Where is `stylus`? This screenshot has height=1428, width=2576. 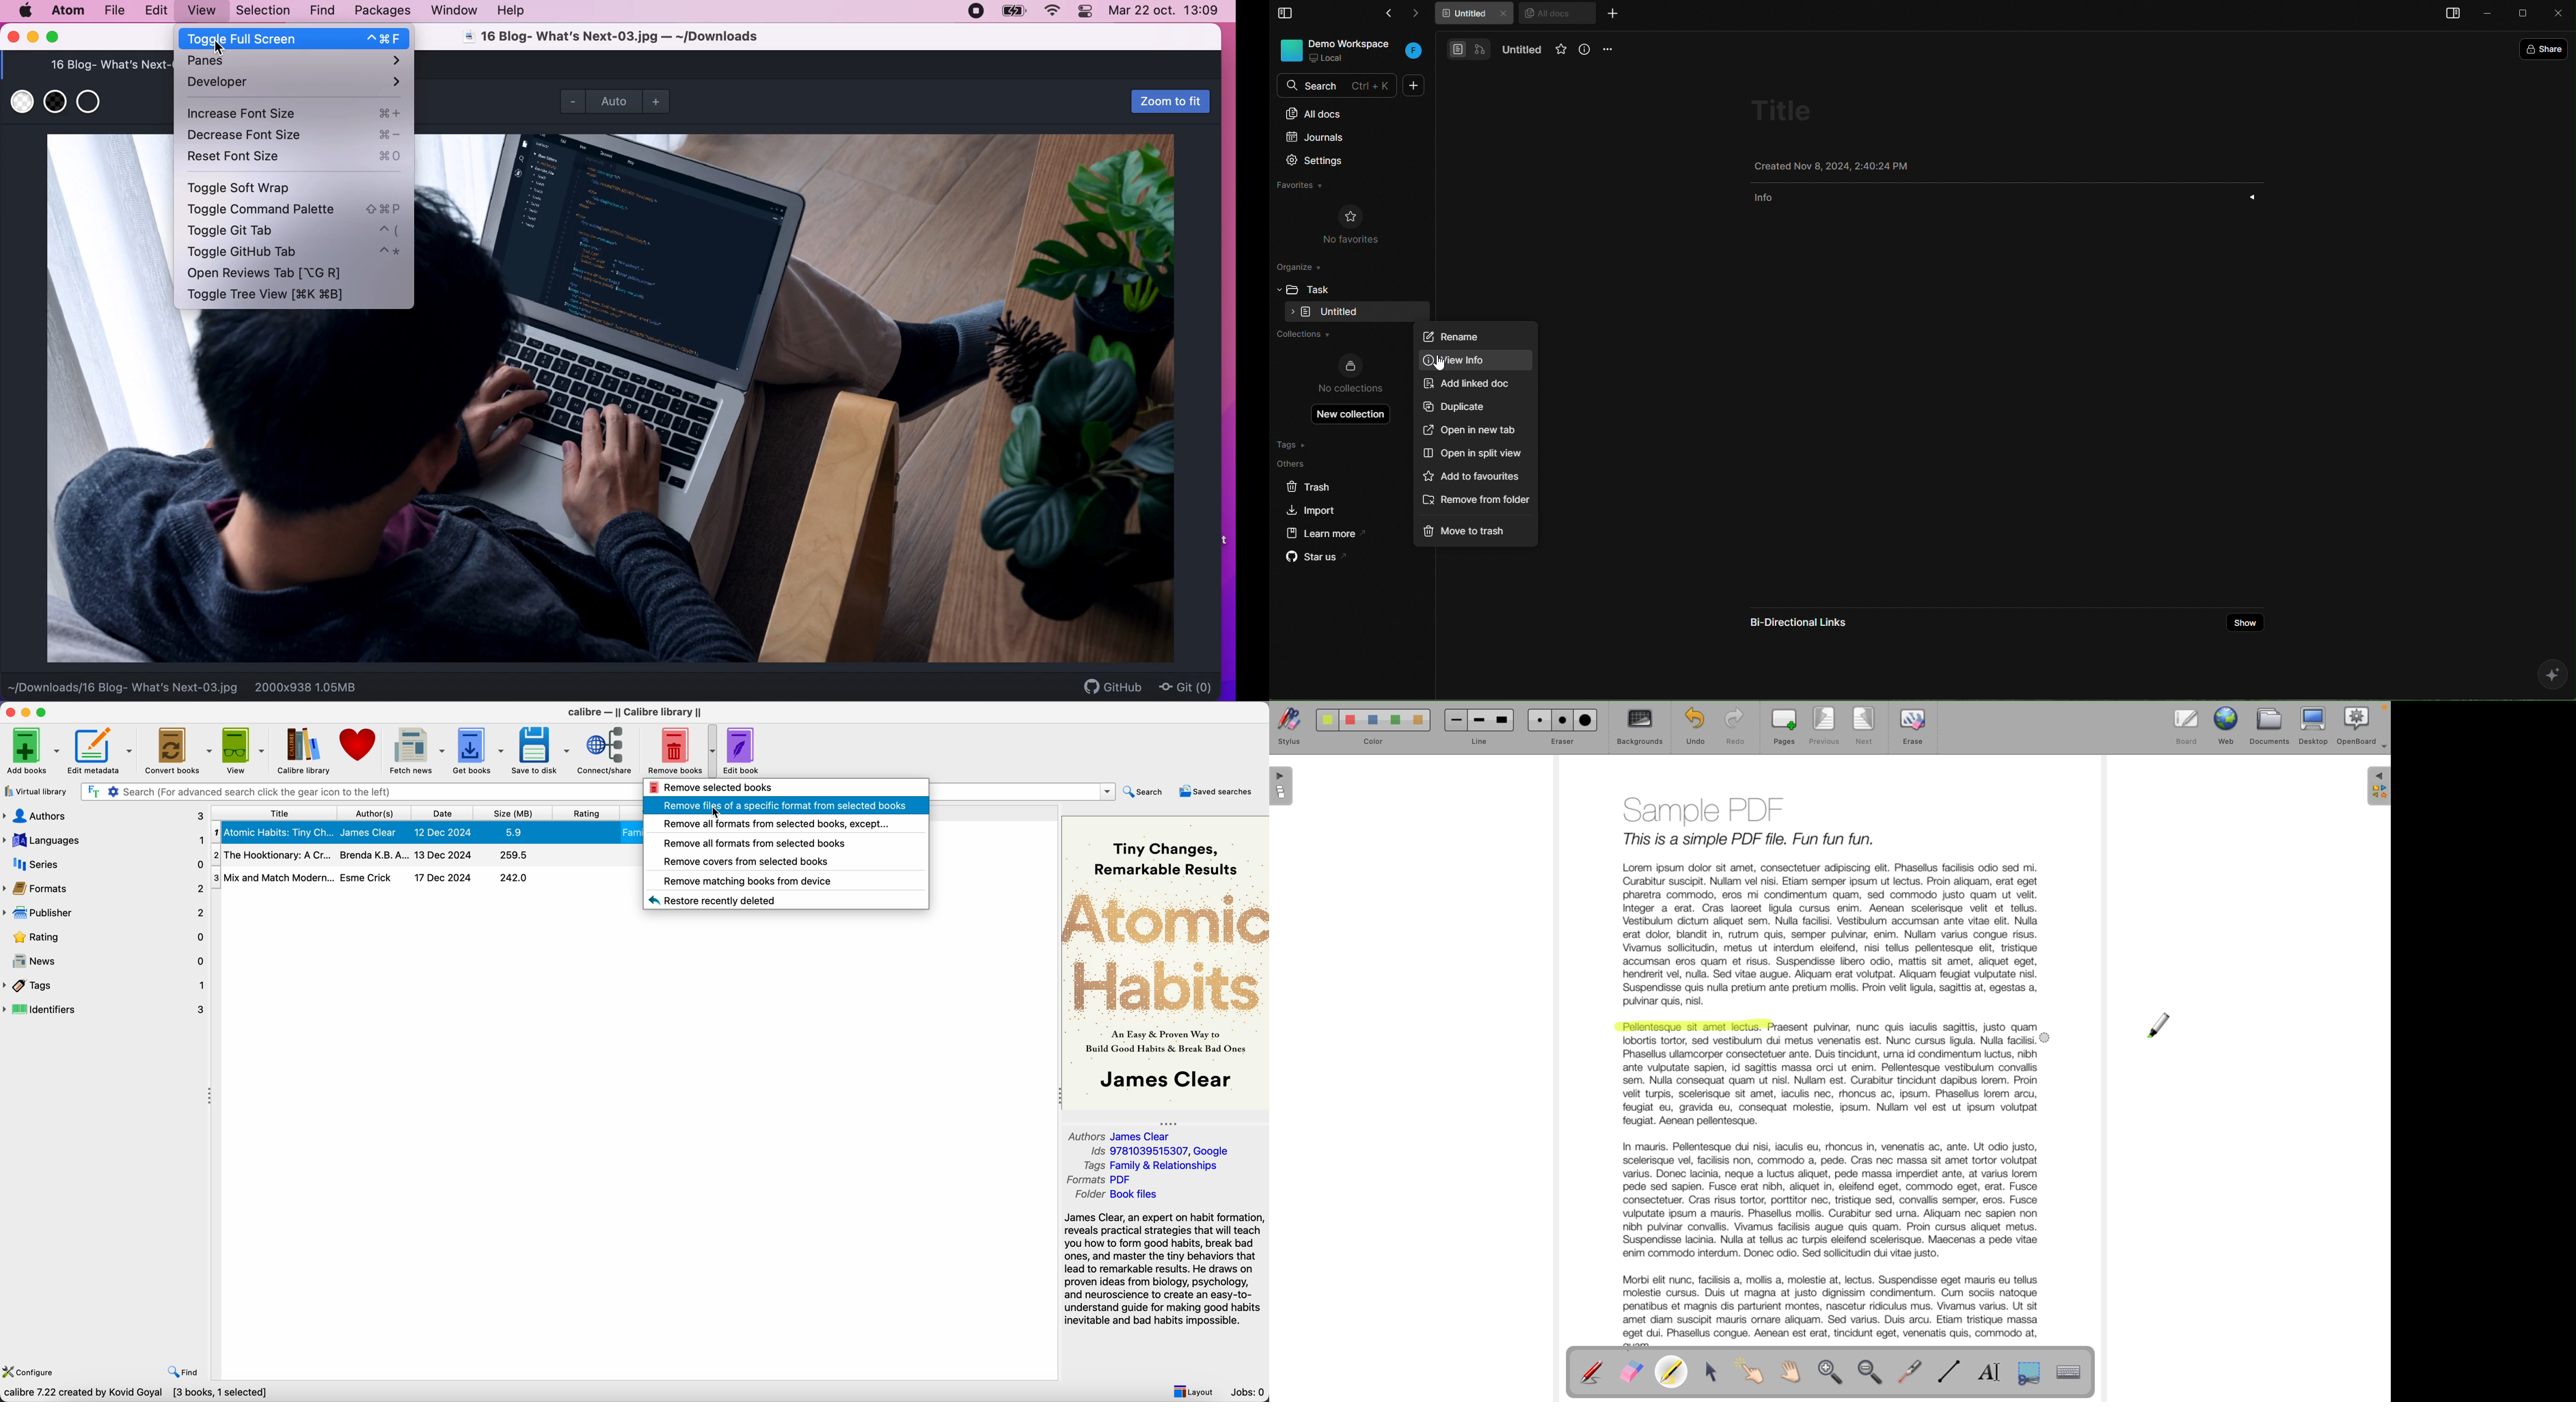
stylus is located at coordinates (1287, 729).